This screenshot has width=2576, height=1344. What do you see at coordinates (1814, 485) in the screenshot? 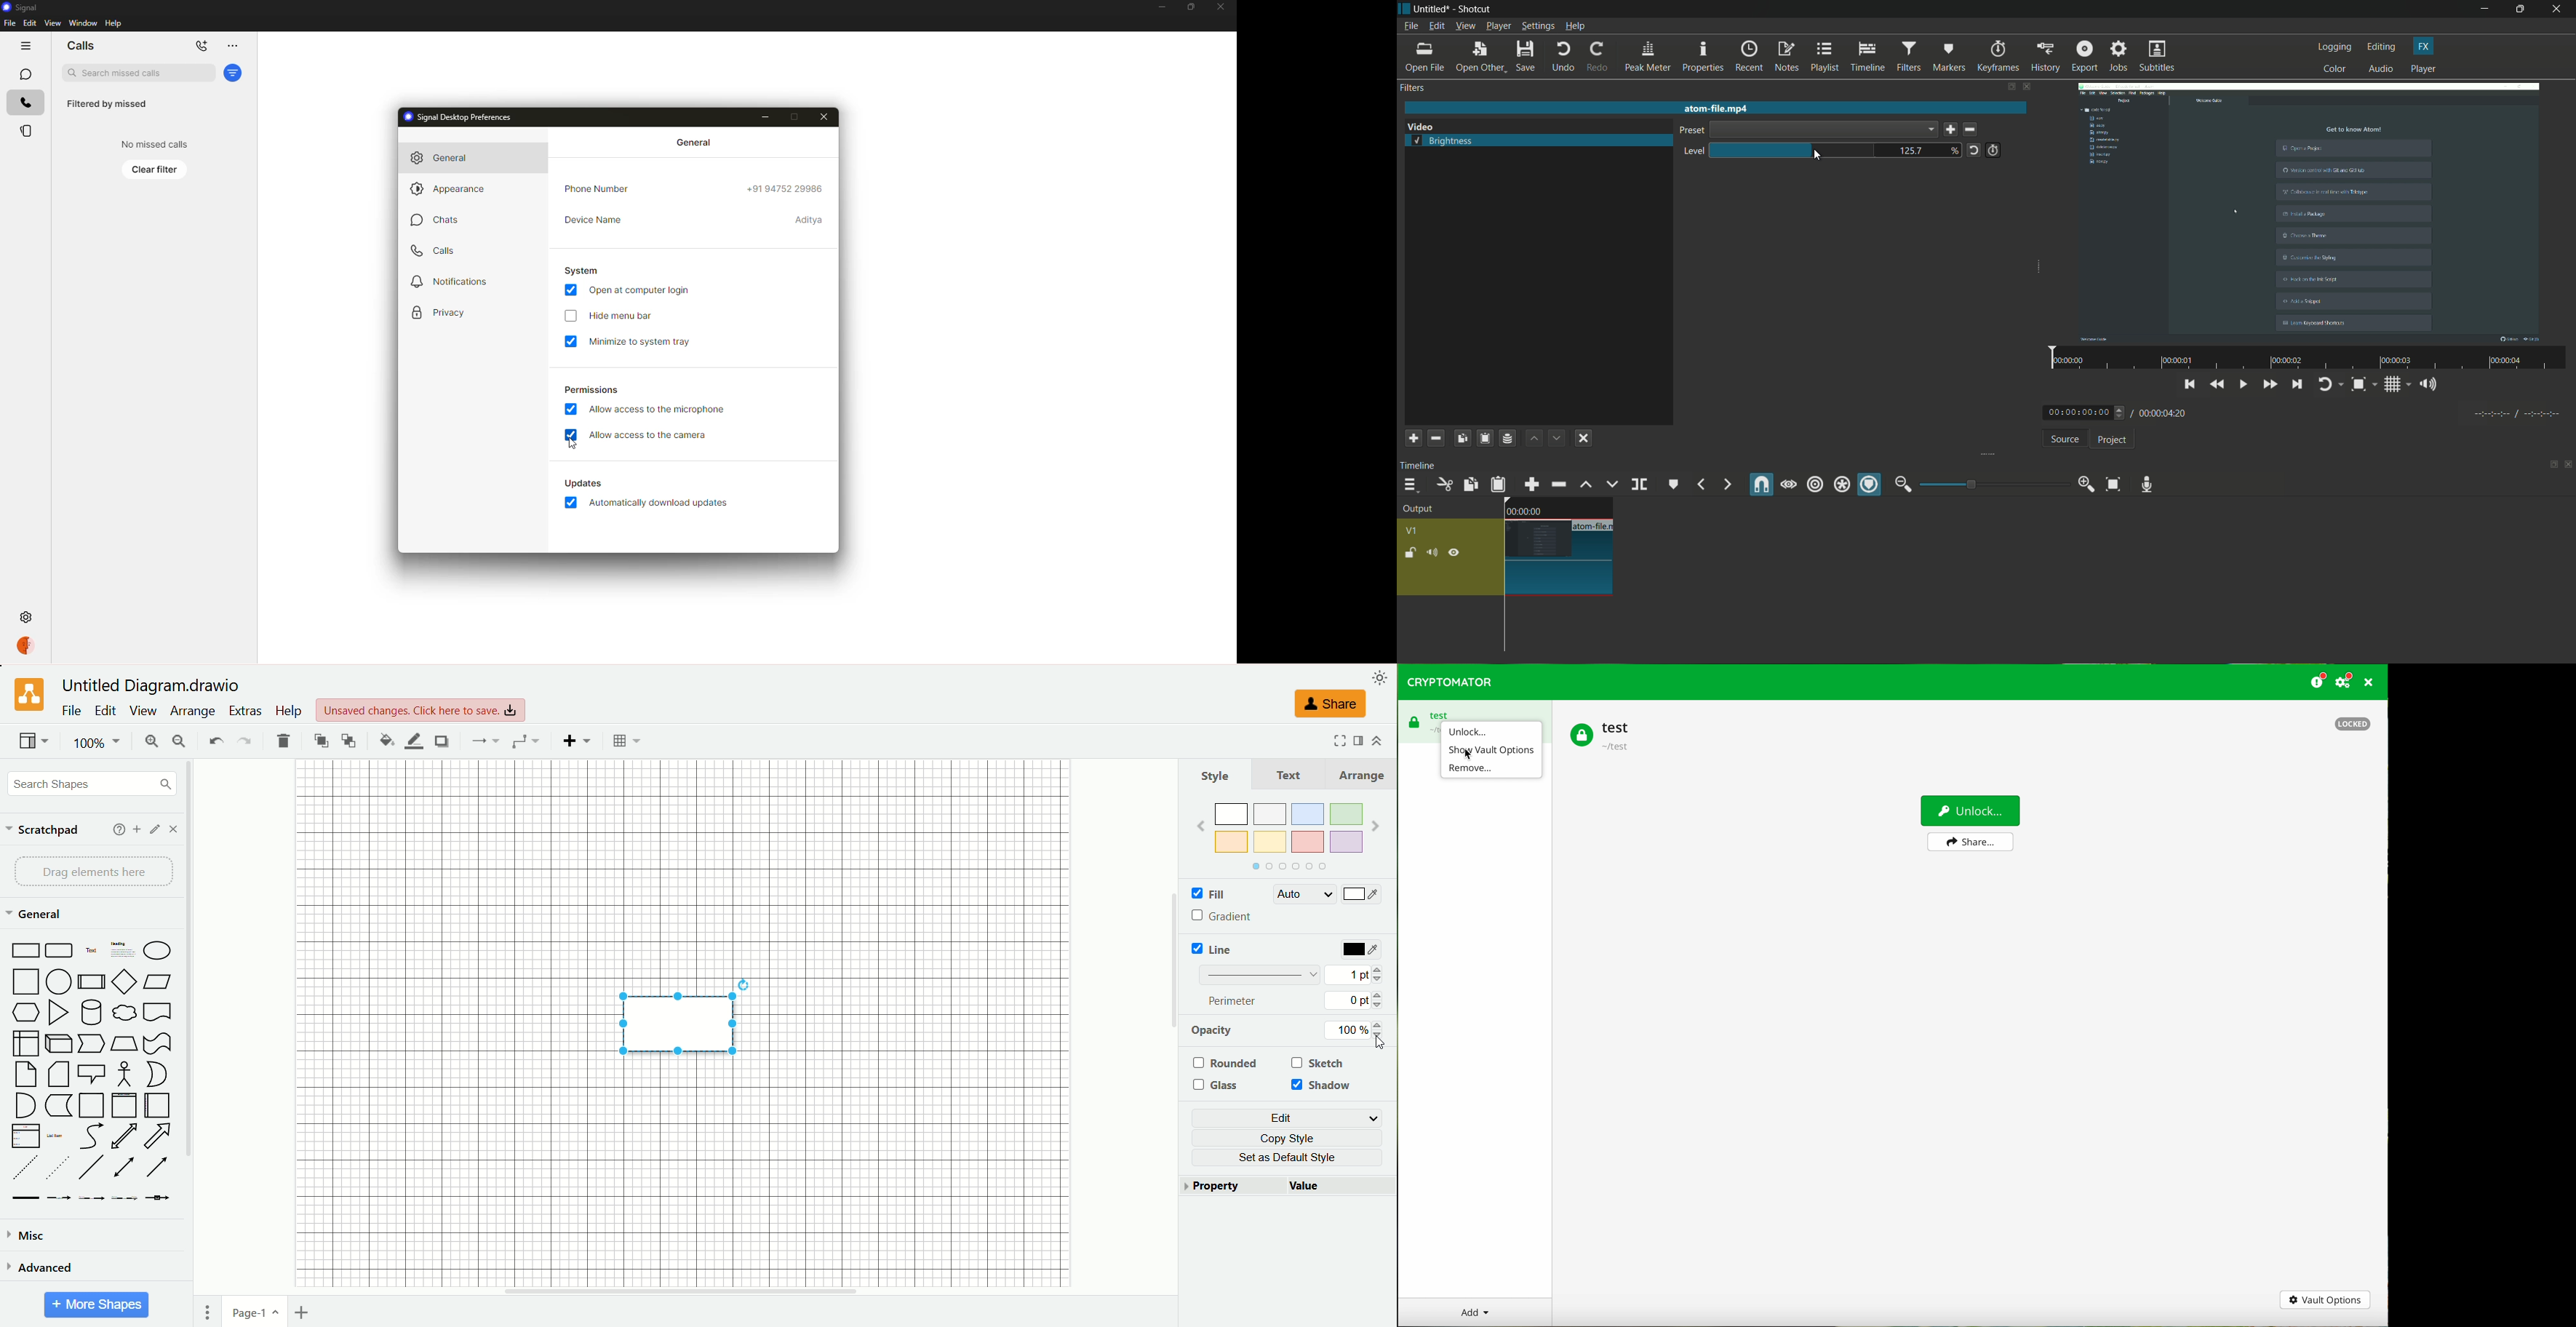
I see `ripple` at bounding box center [1814, 485].